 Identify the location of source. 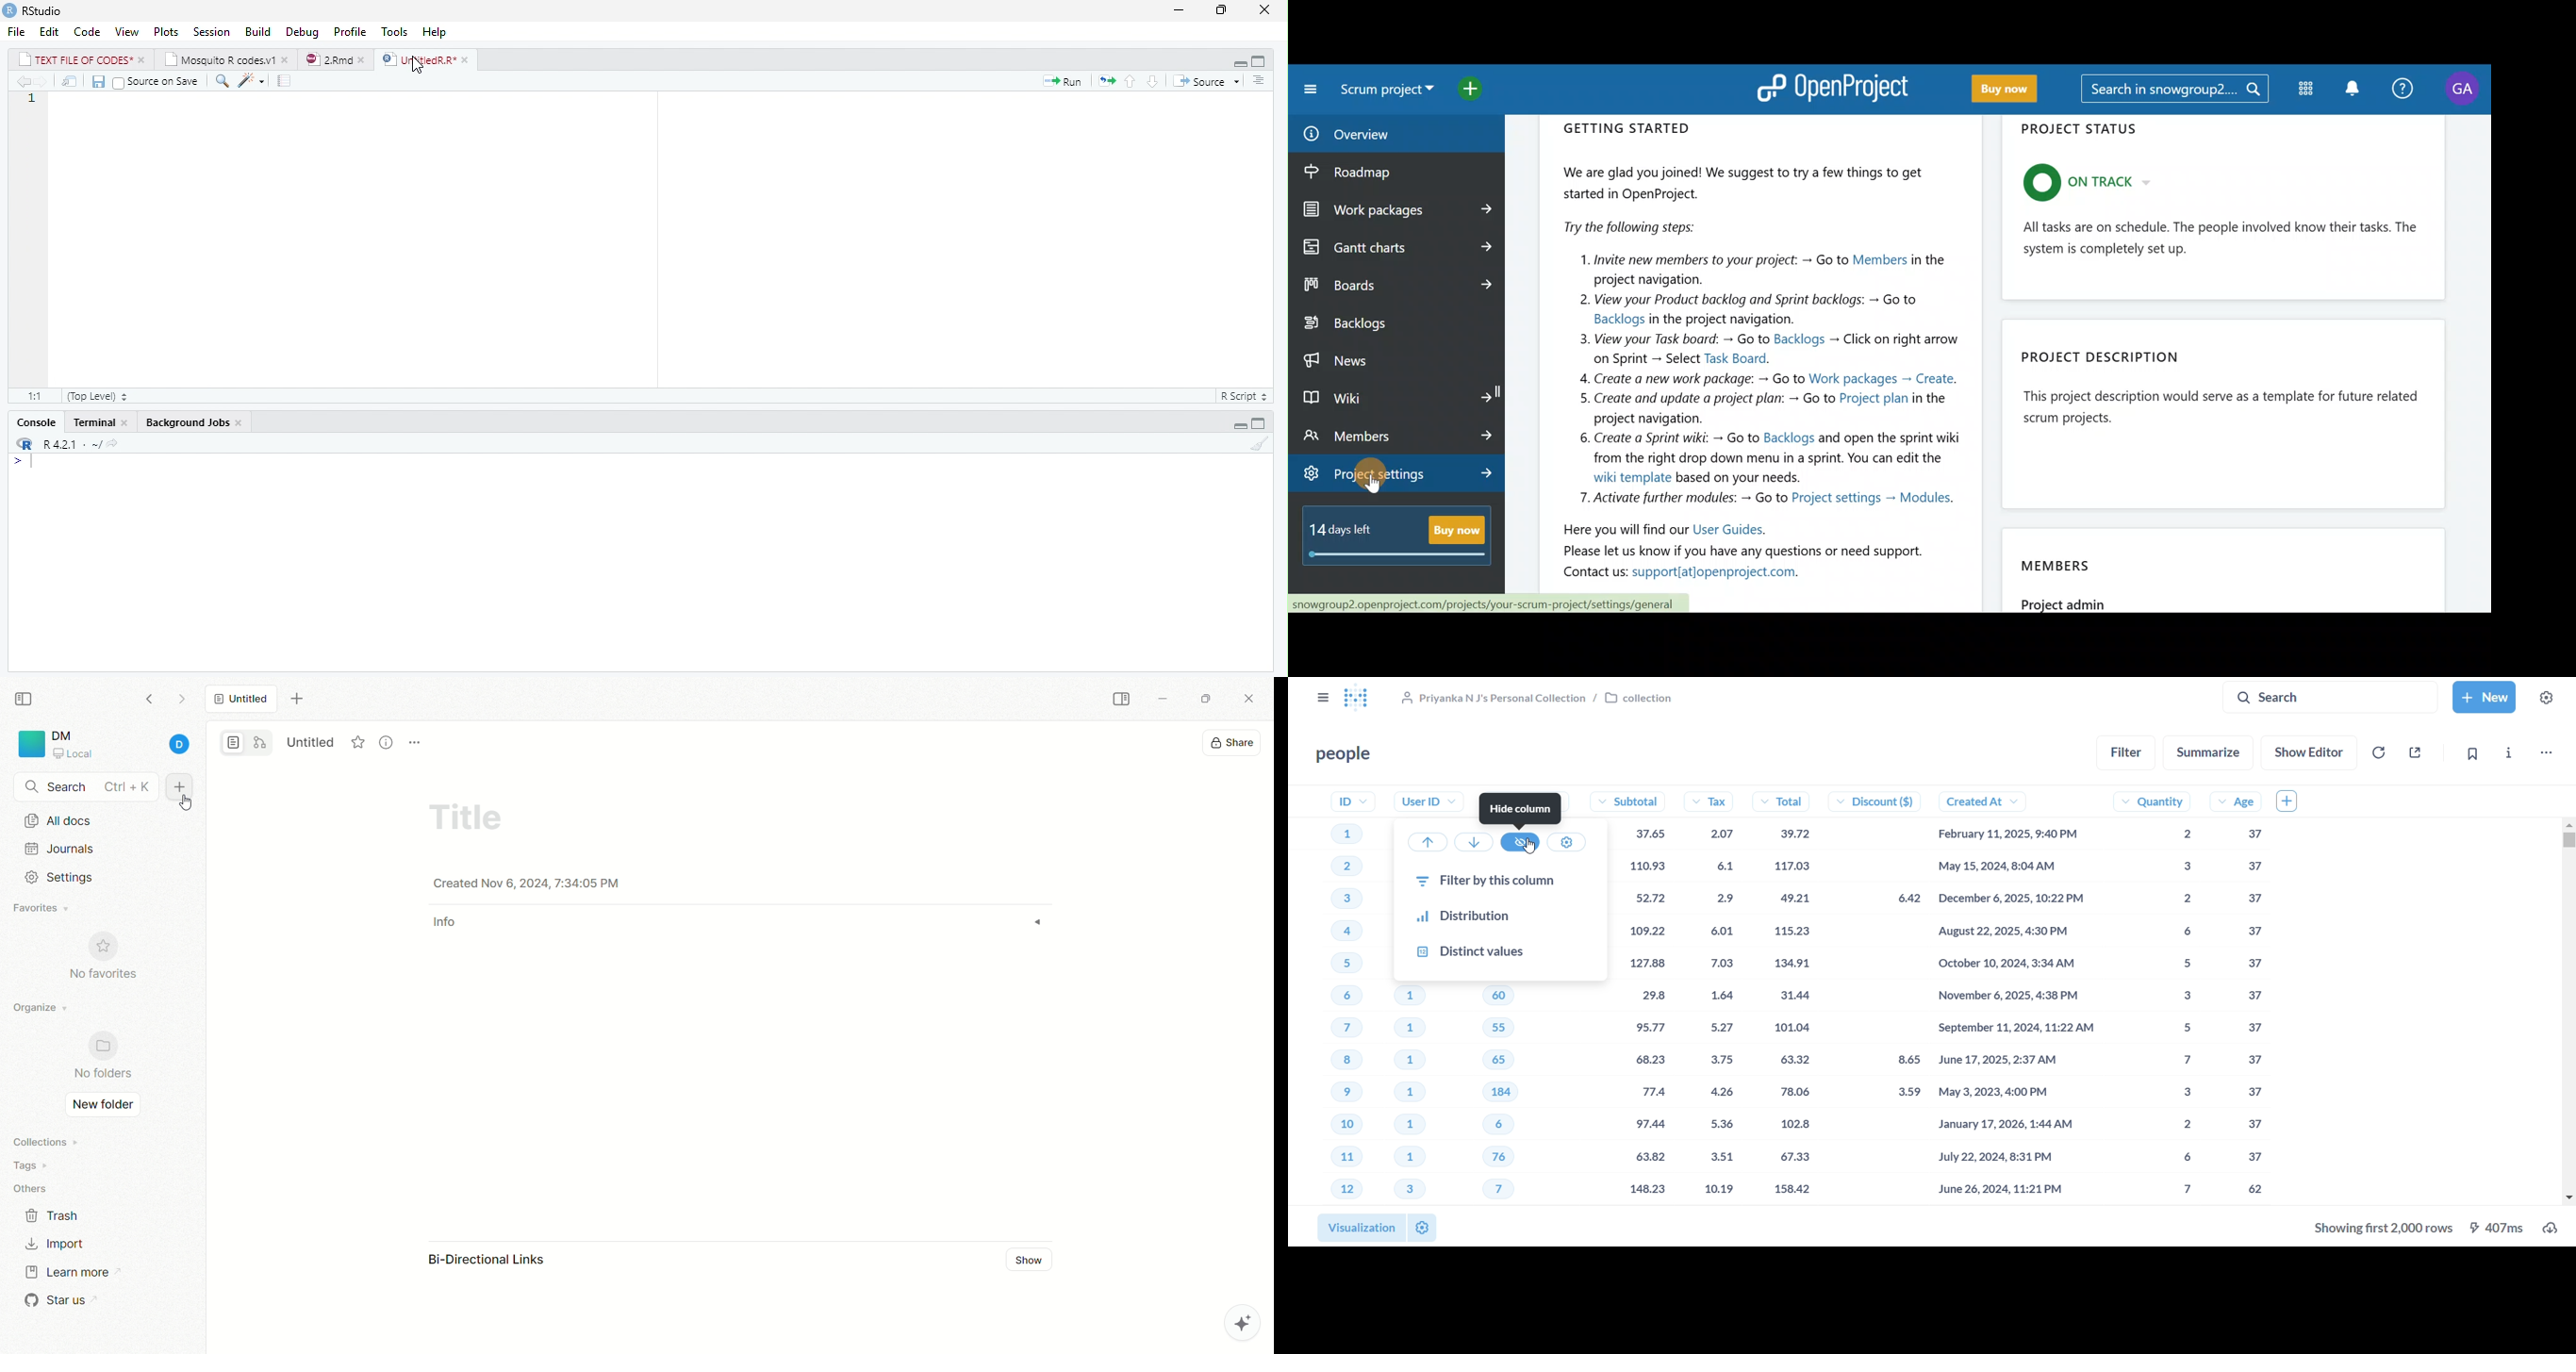
(1210, 81).